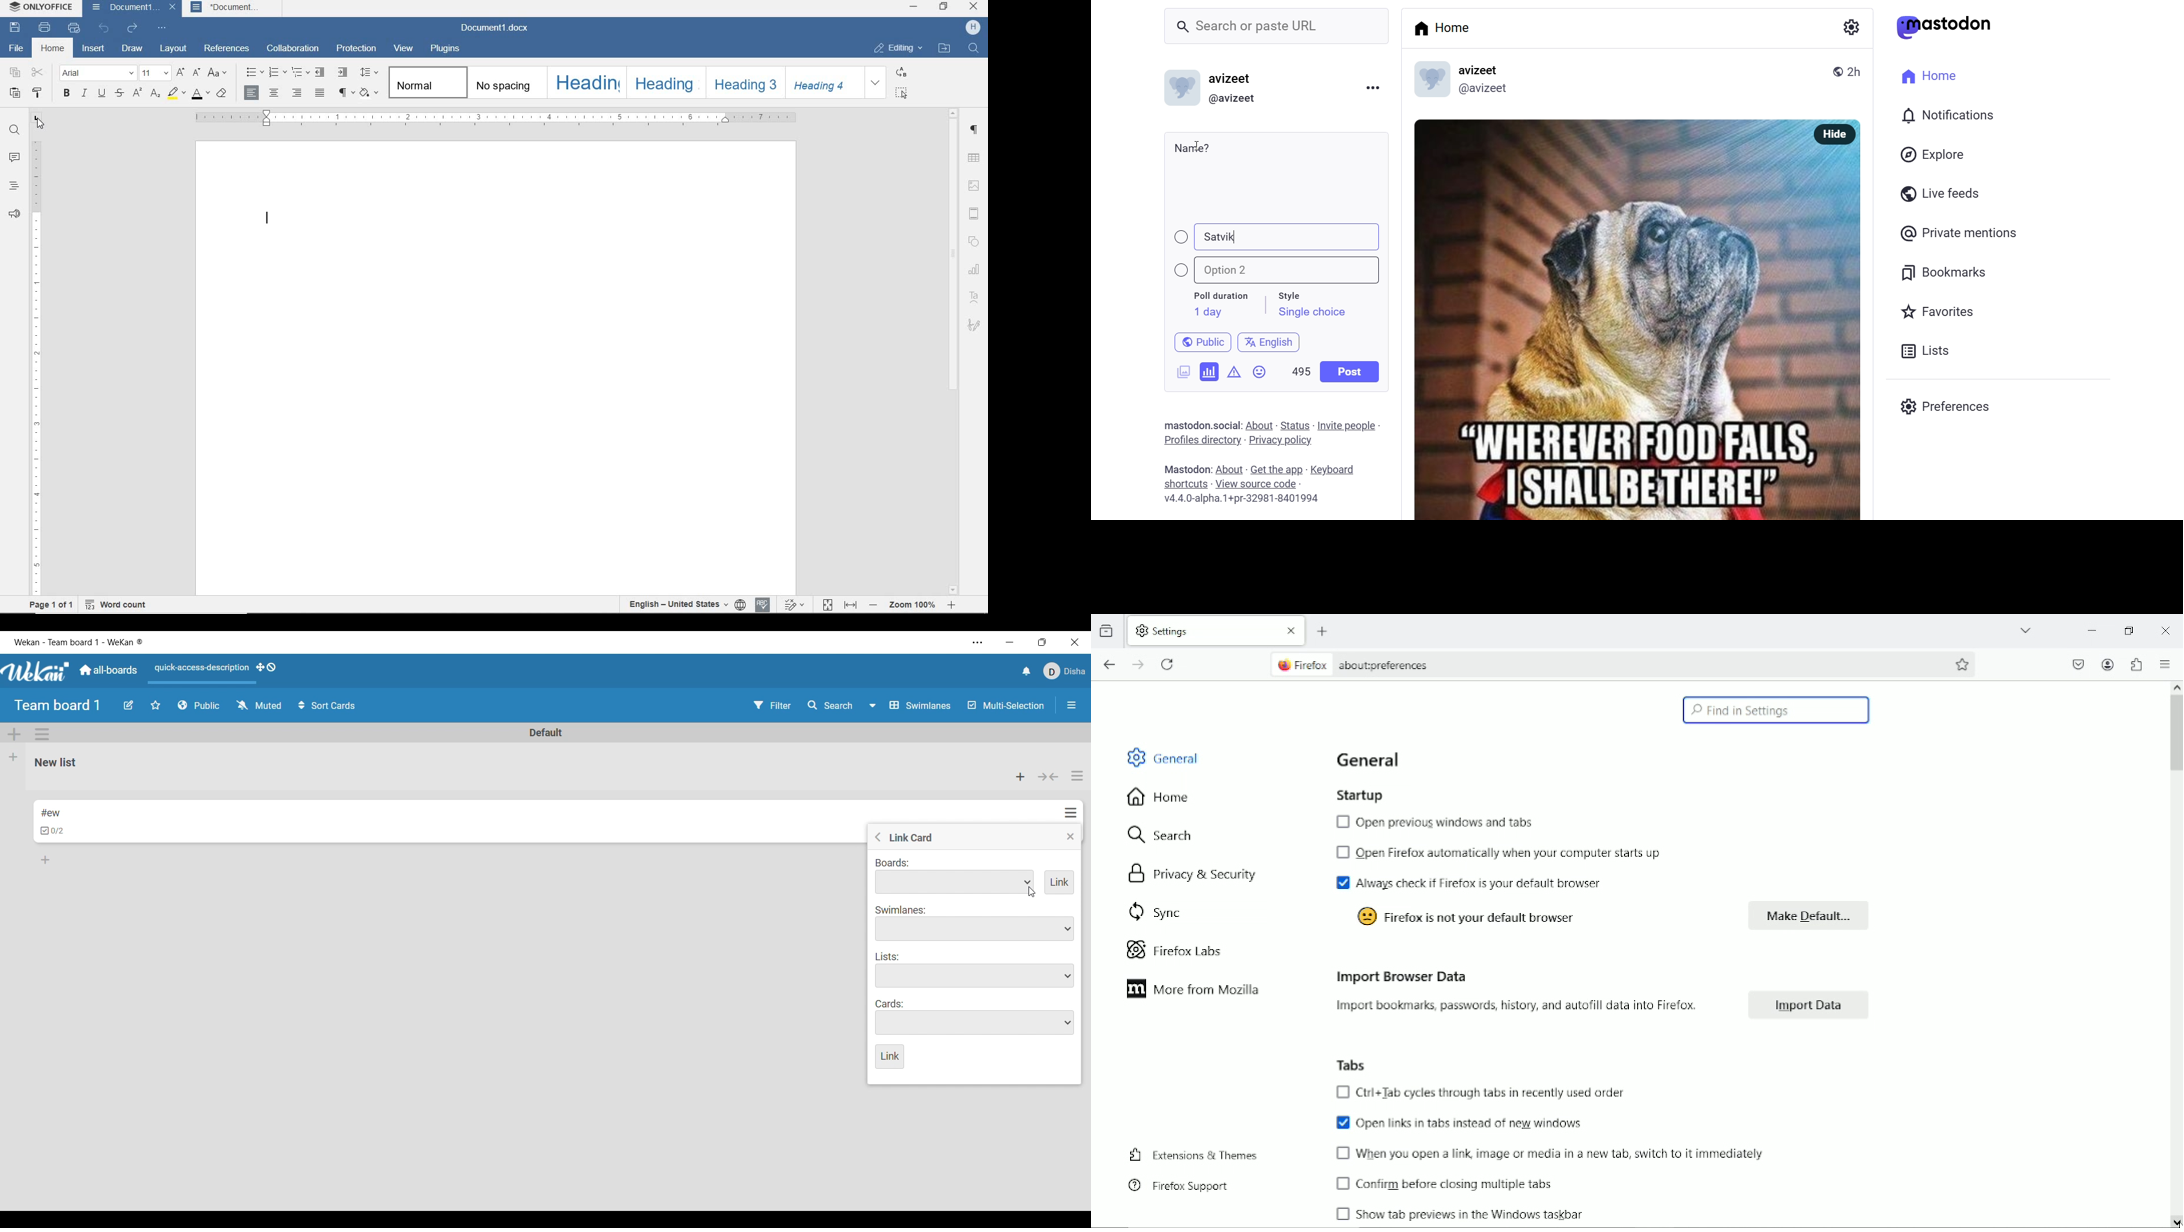 The image size is (2184, 1232). What do you see at coordinates (873, 606) in the screenshot?
I see `zoom out` at bounding box center [873, 606].